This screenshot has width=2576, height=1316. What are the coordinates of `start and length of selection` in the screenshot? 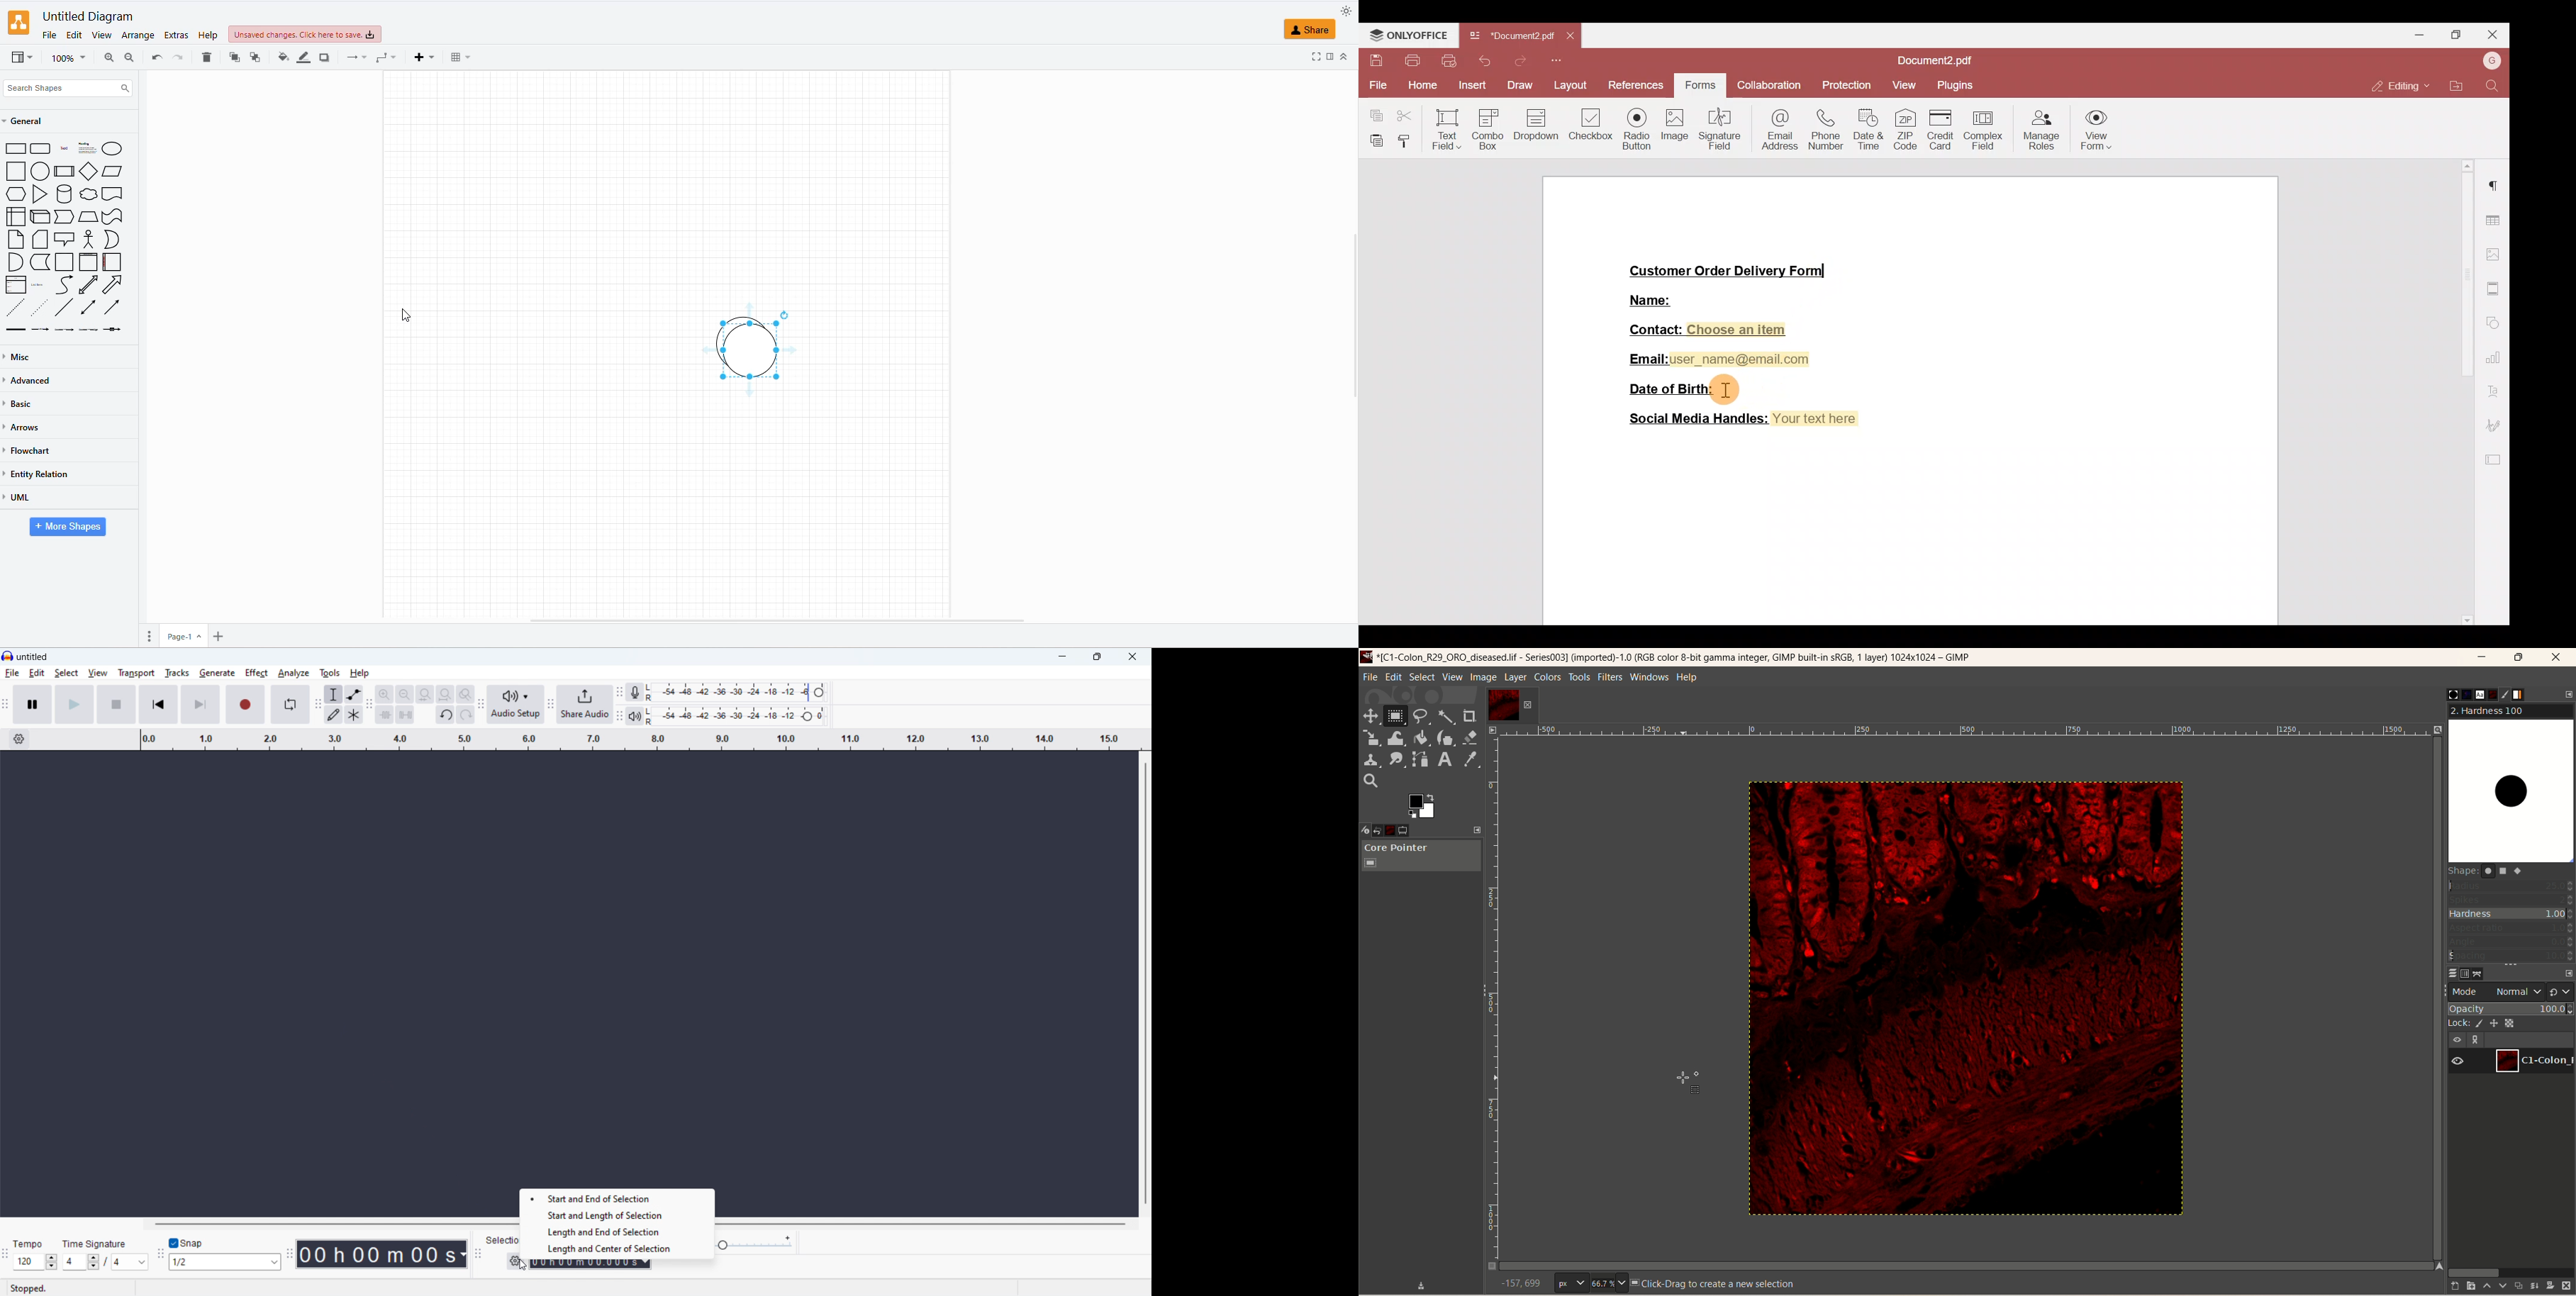 It's located at (618, 1215).